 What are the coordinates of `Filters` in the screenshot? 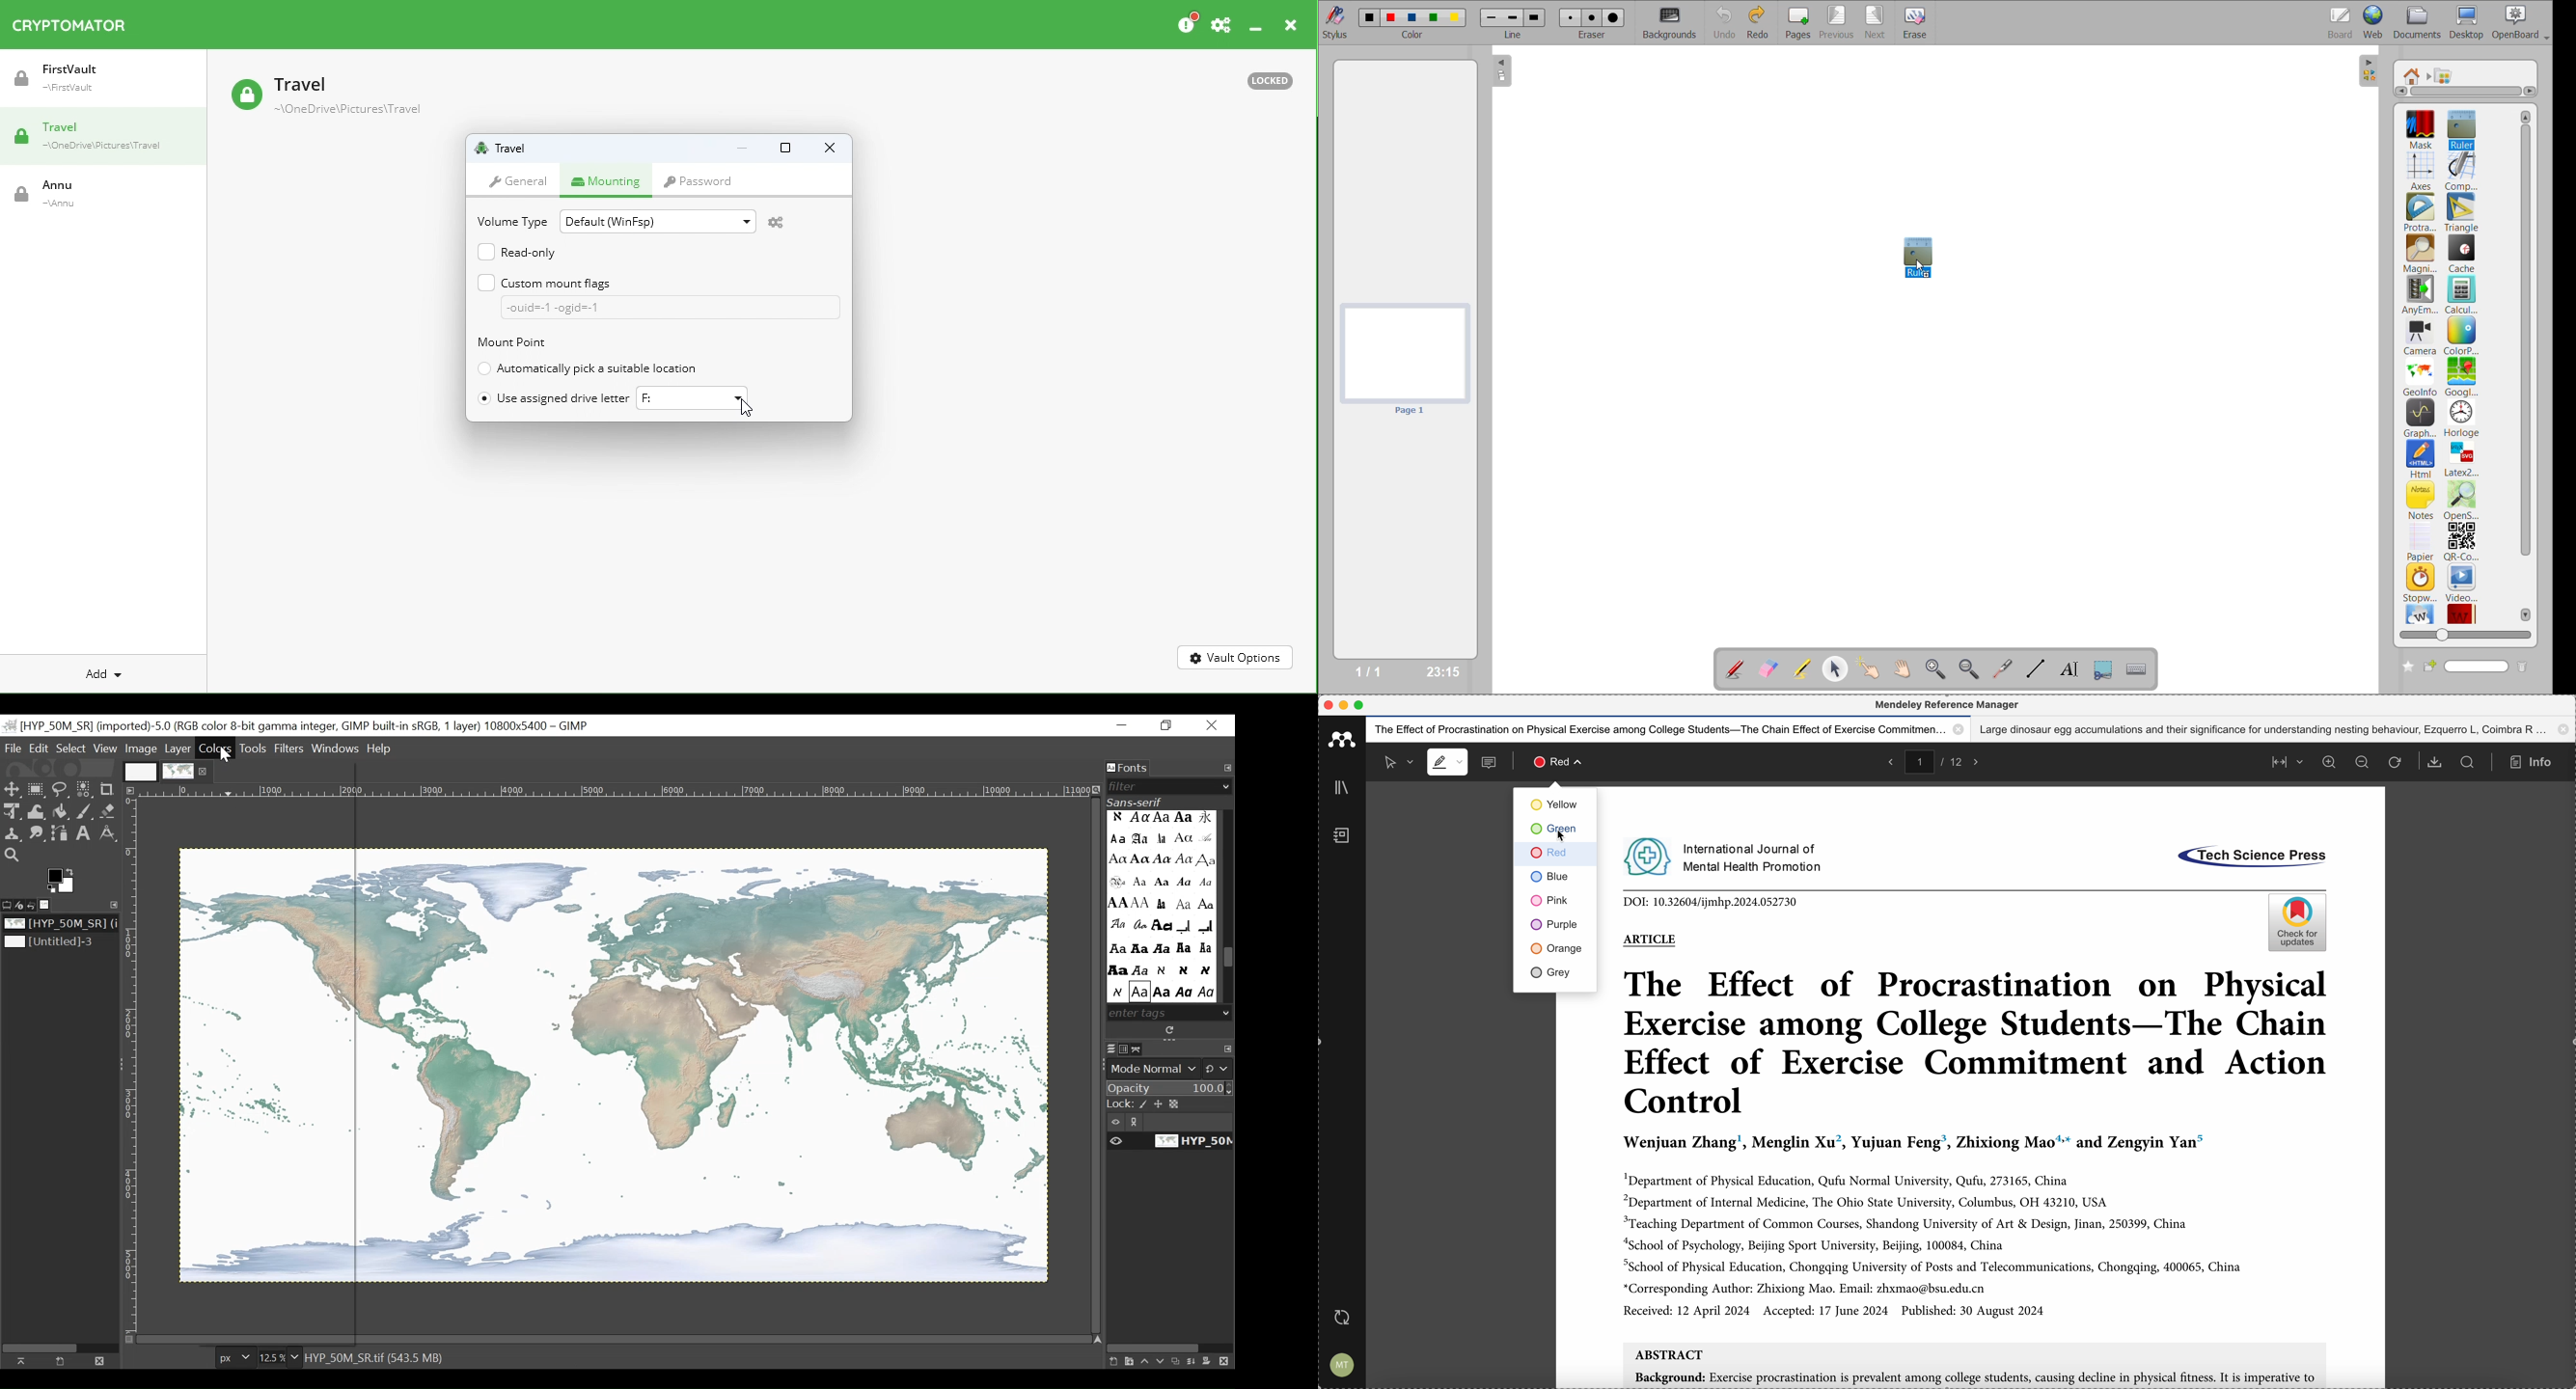 It's located at (291, 748).